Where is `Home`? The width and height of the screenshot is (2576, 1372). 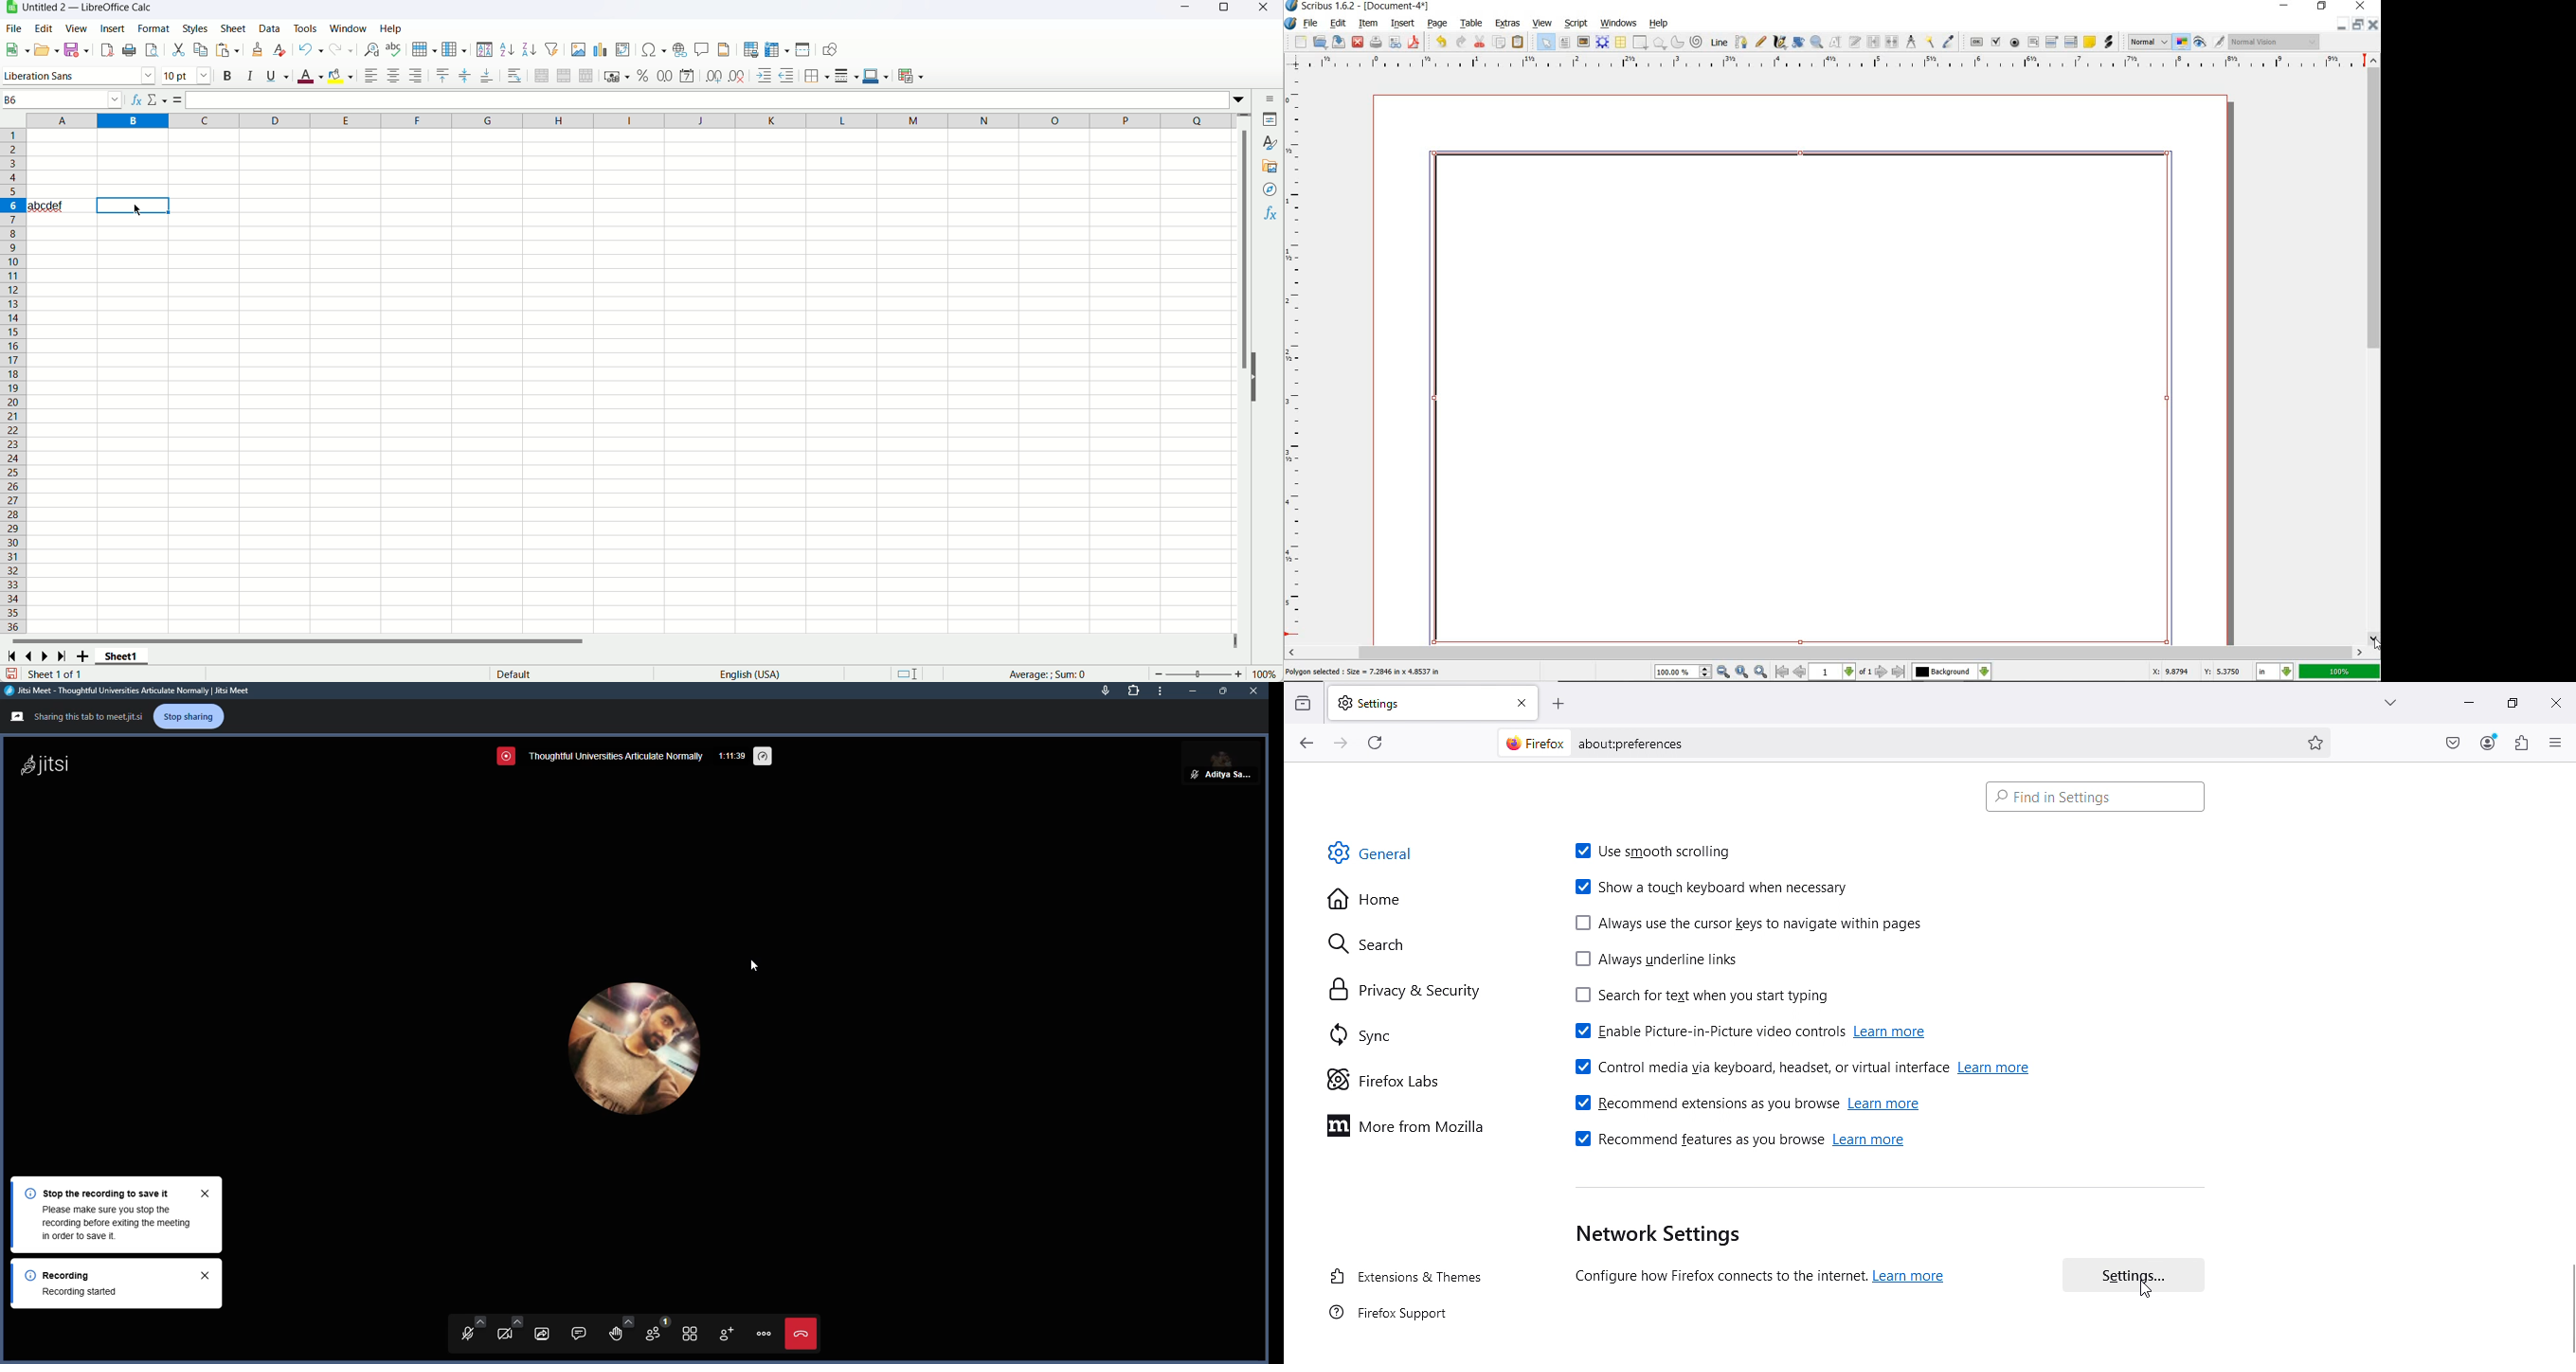 Home is located at coordinates (1365, 900).